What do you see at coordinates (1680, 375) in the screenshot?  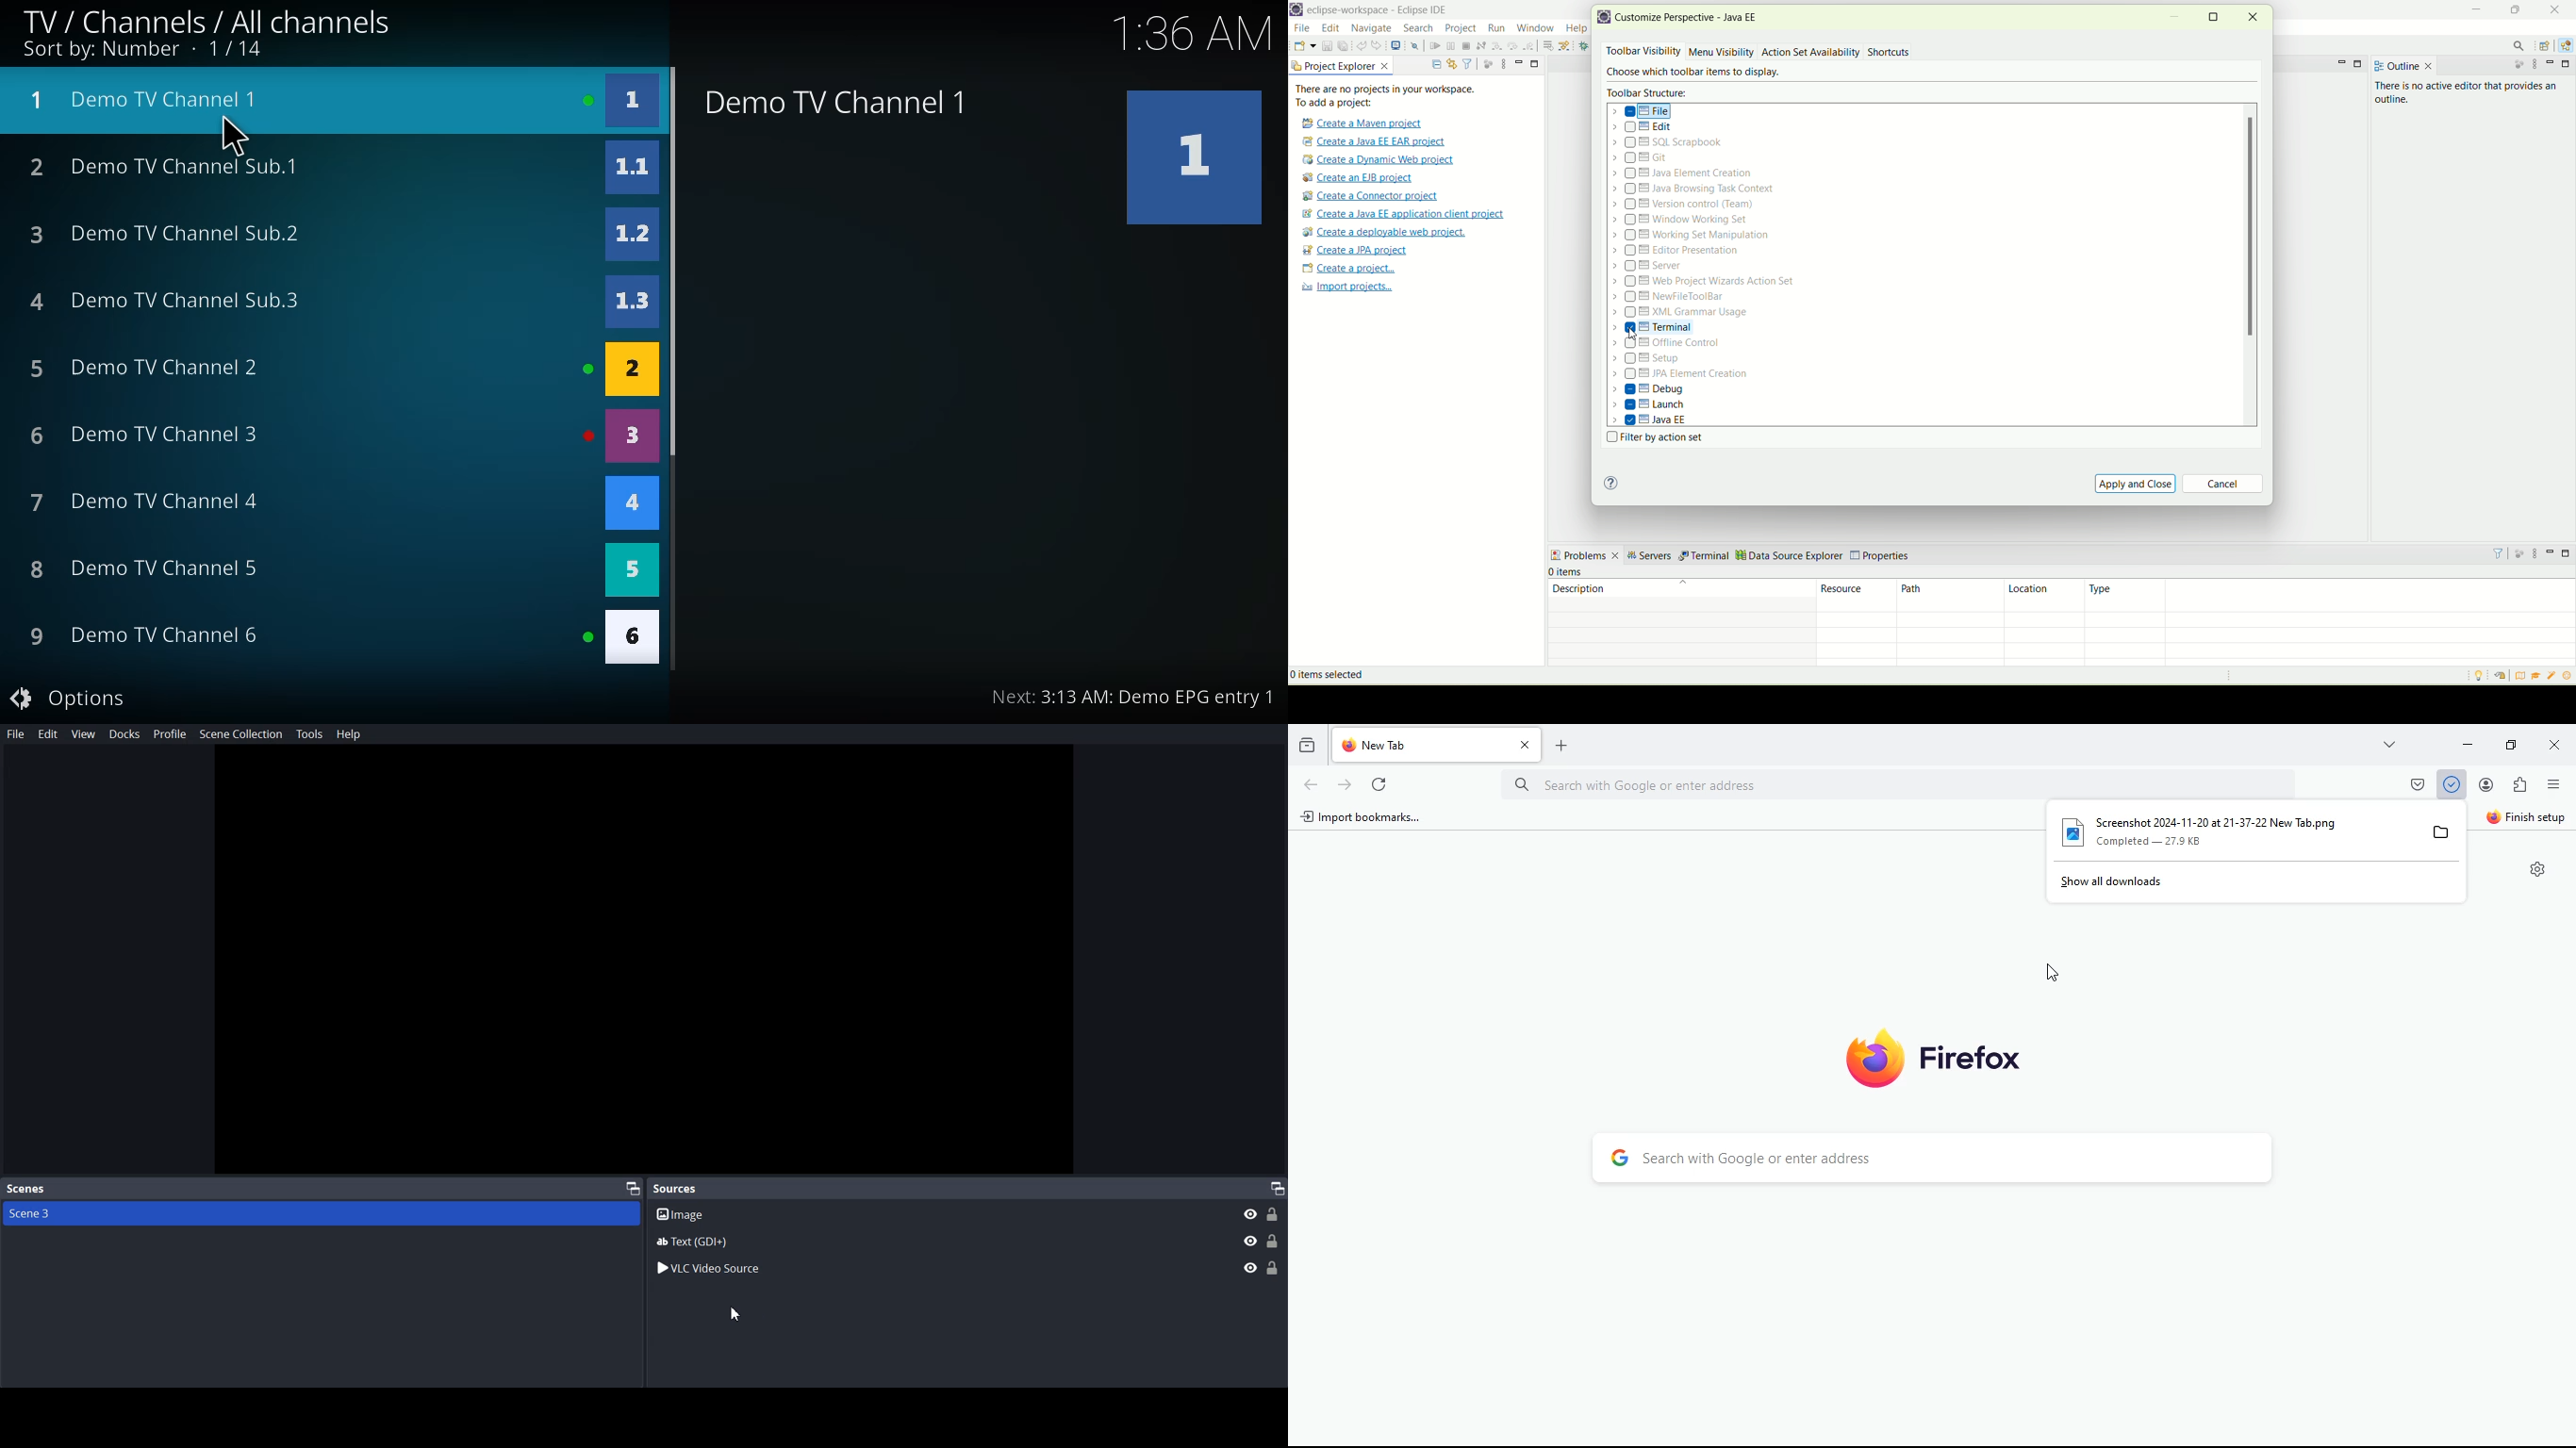 I see `JPA element creation` at bounding box center [1680, 375].